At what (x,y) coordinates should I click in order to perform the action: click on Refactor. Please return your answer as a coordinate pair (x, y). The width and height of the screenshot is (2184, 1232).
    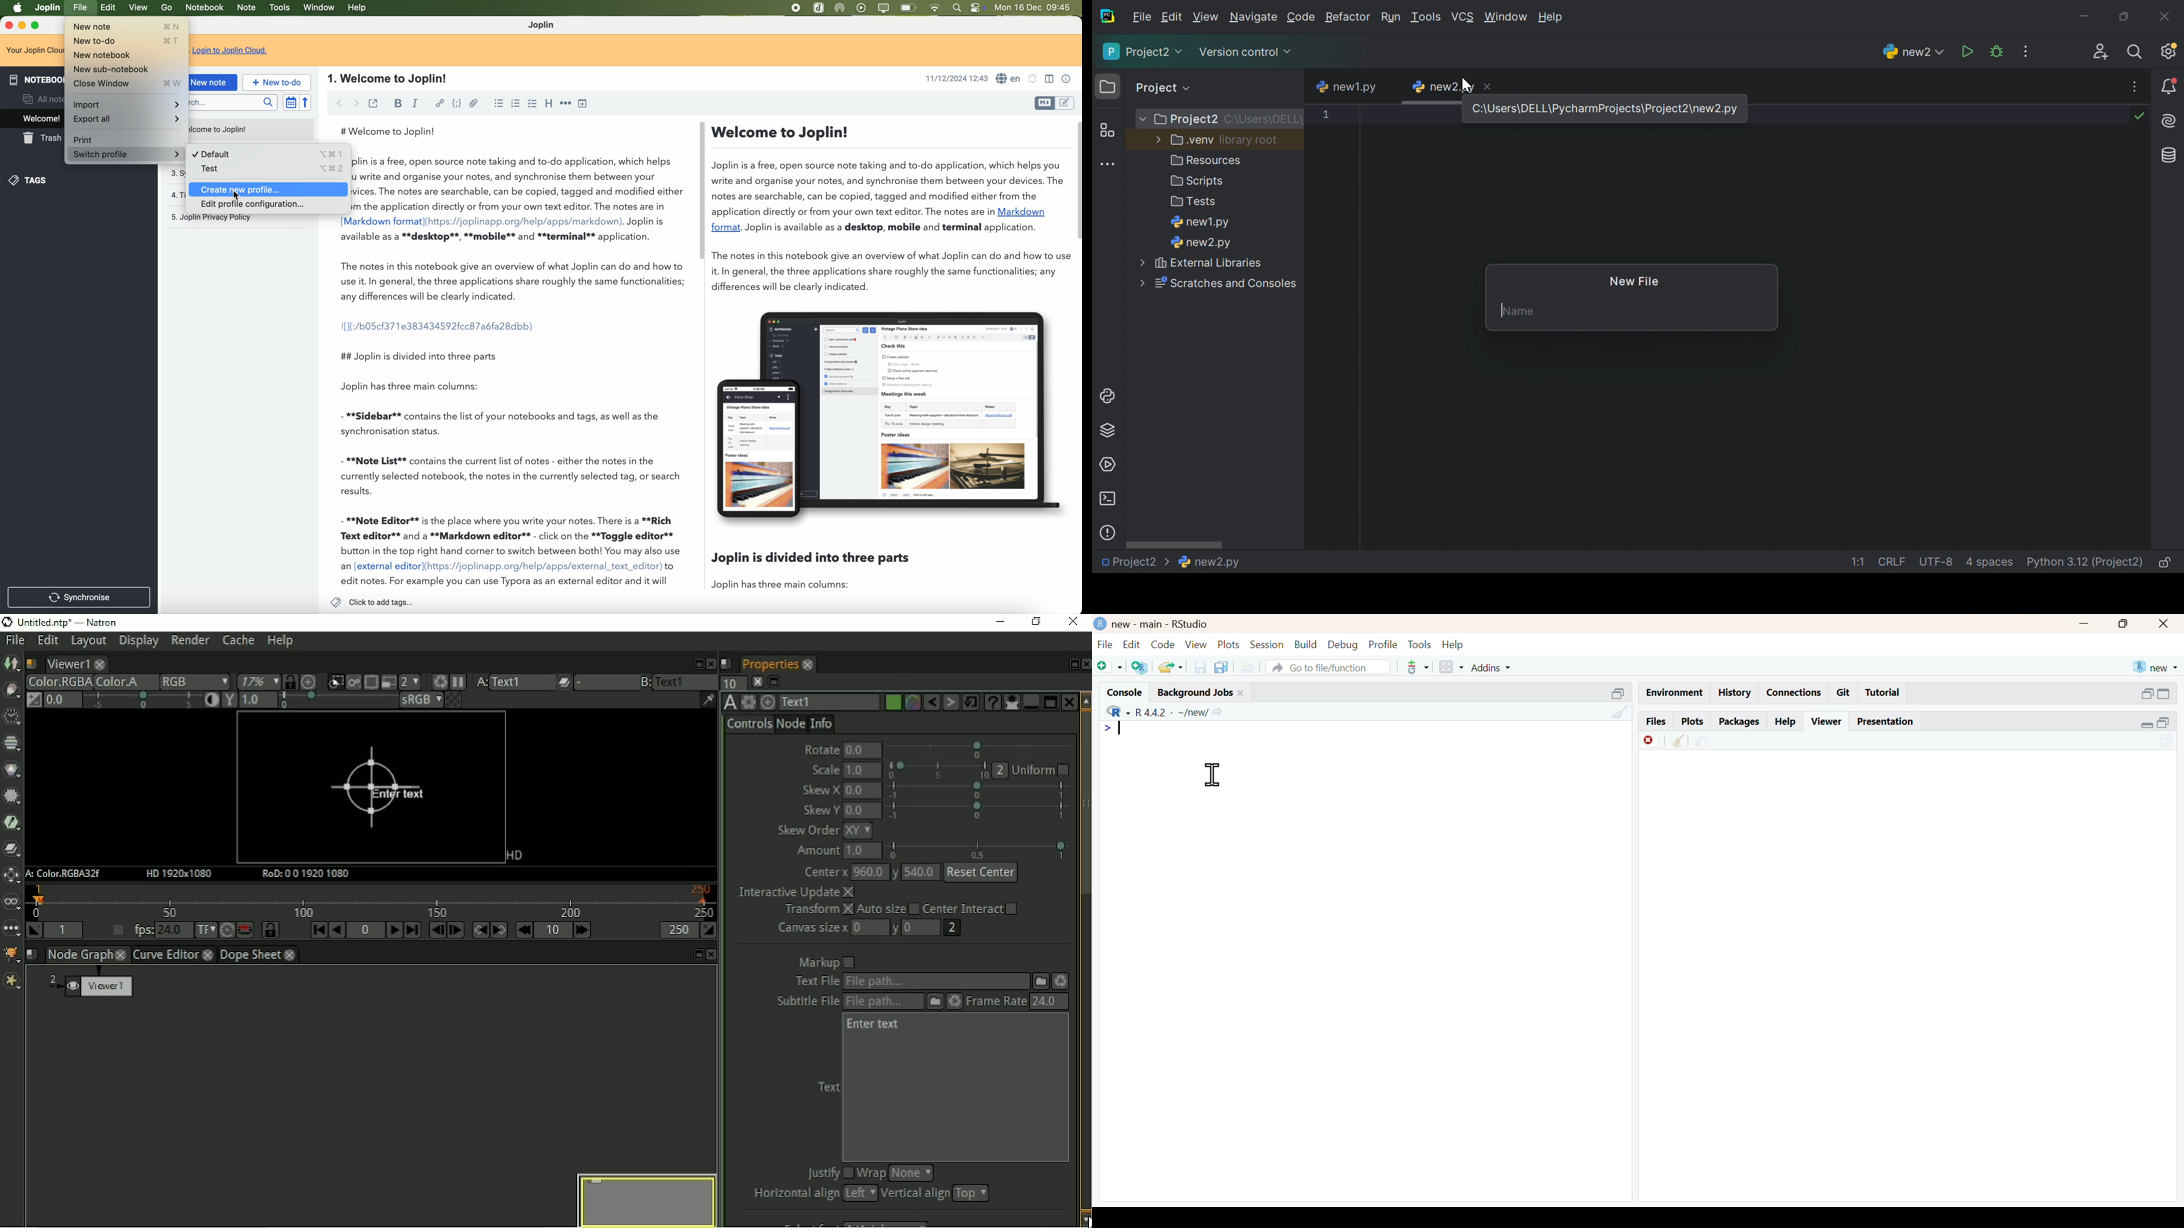
    Looking at the image, I should click on (1348, 18).